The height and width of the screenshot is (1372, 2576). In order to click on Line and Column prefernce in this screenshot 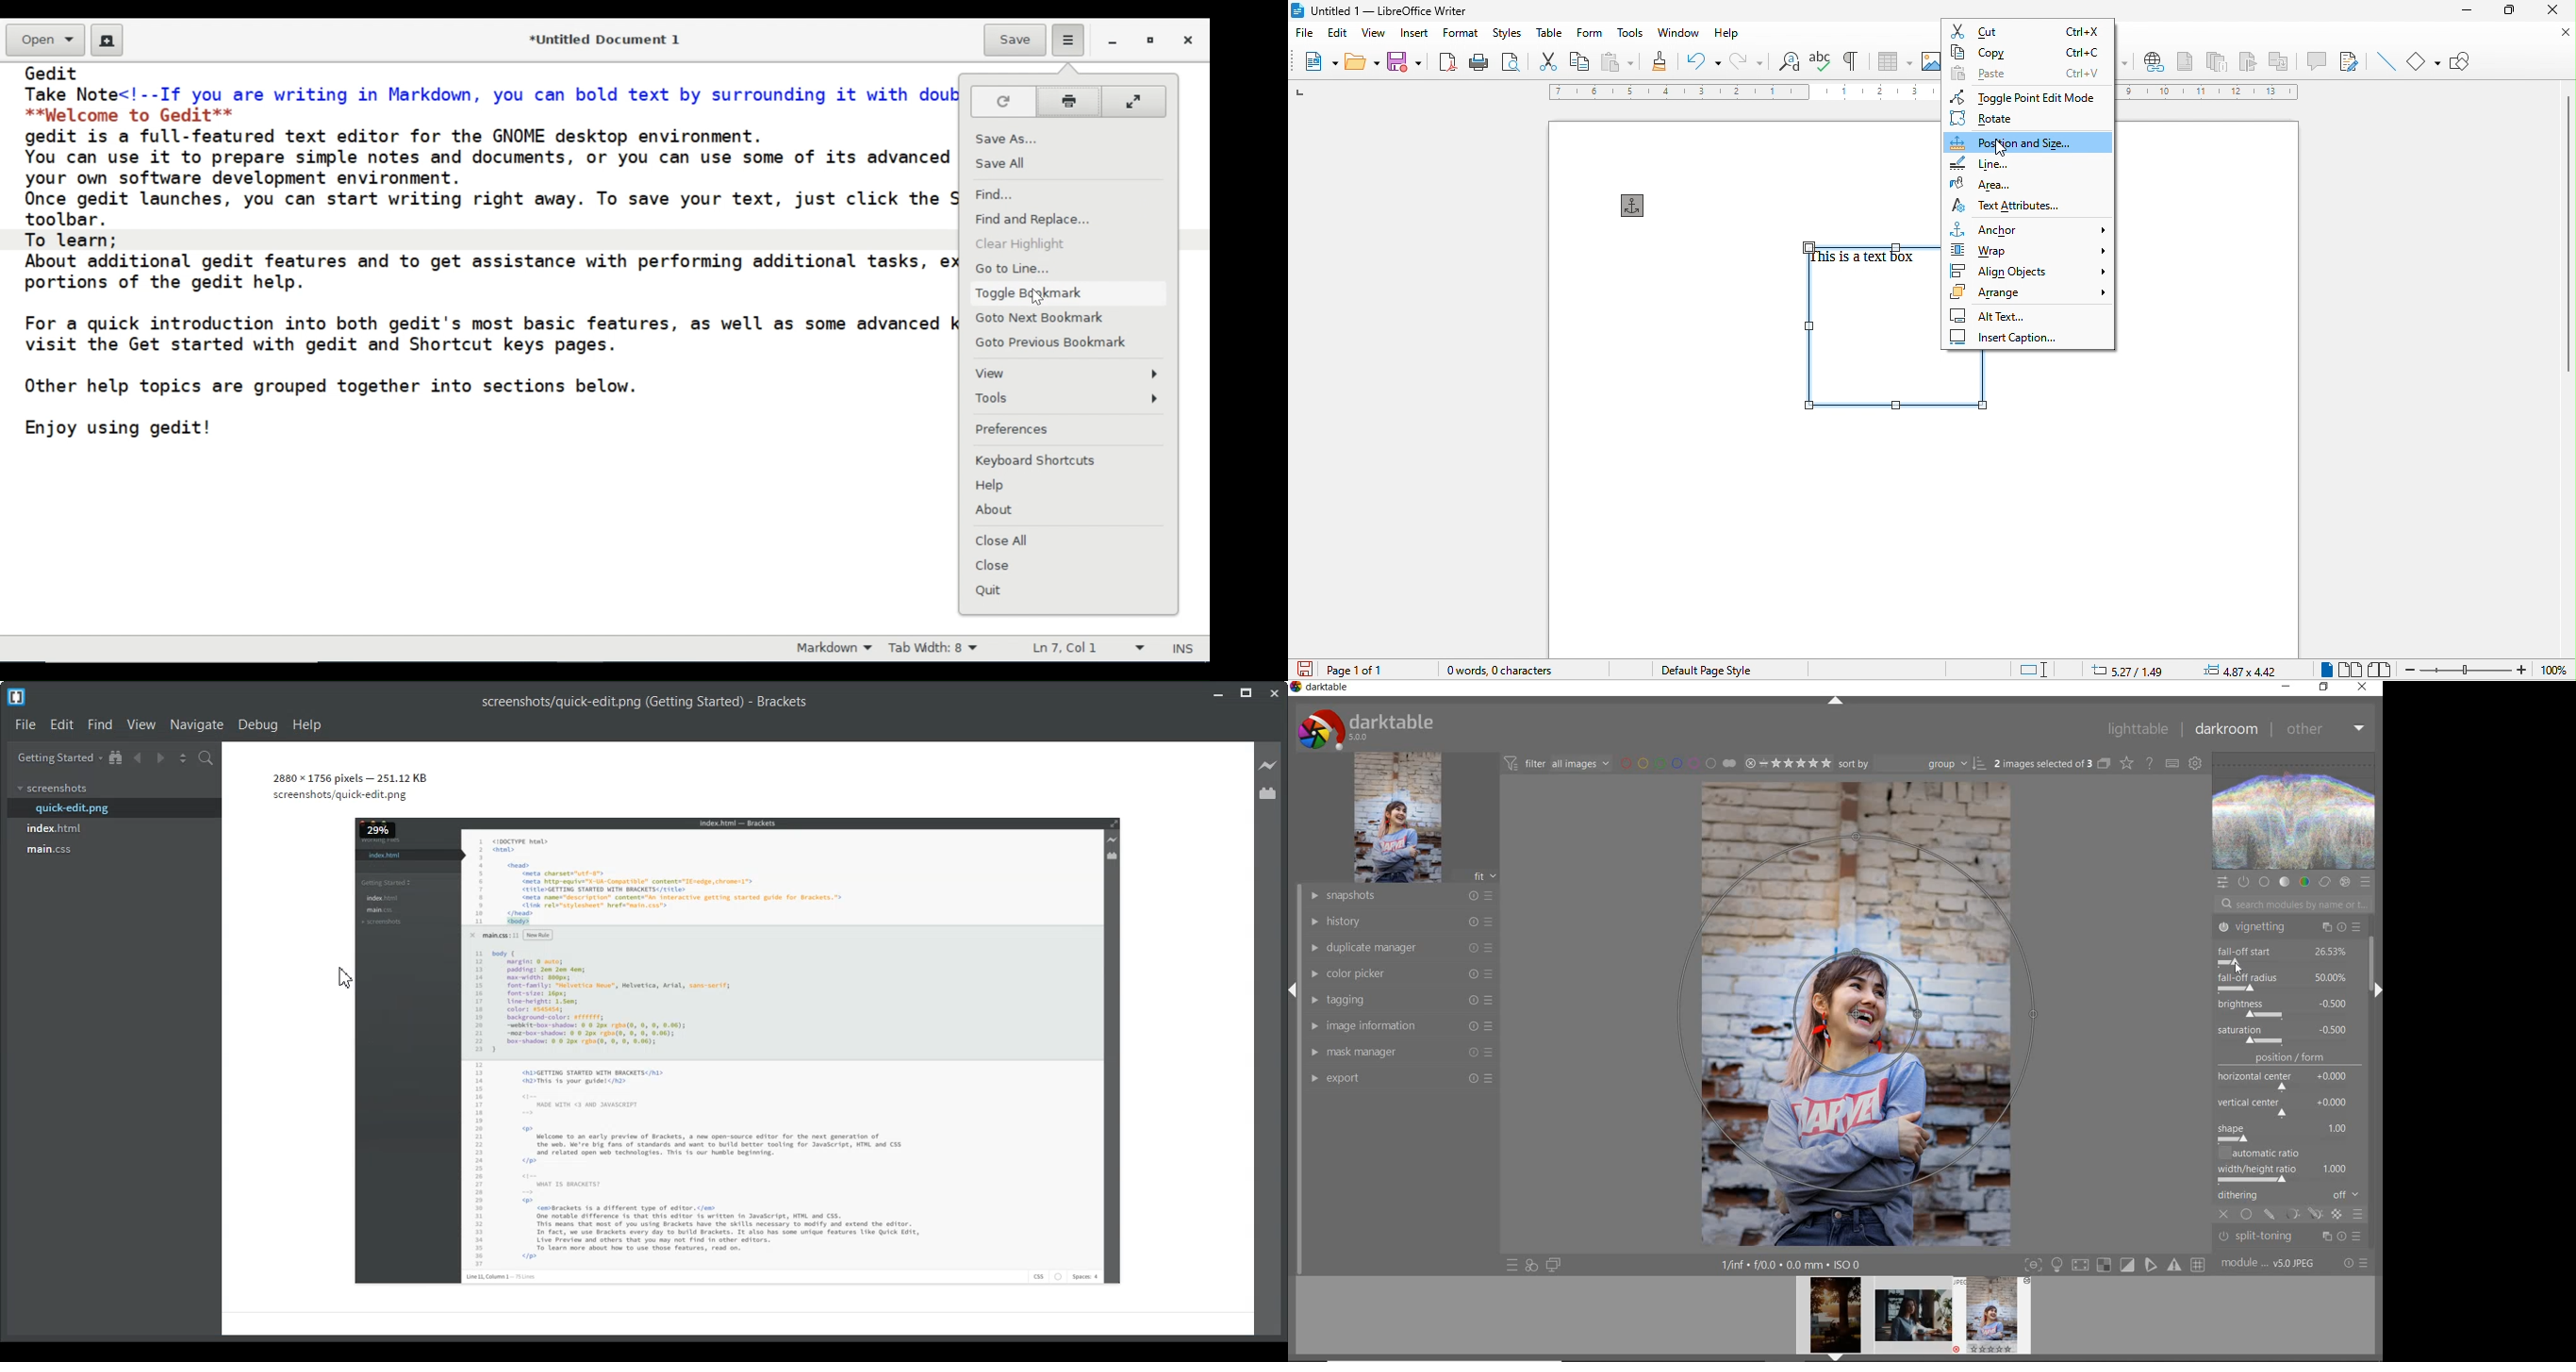, I will do `click(1087, 649)`.